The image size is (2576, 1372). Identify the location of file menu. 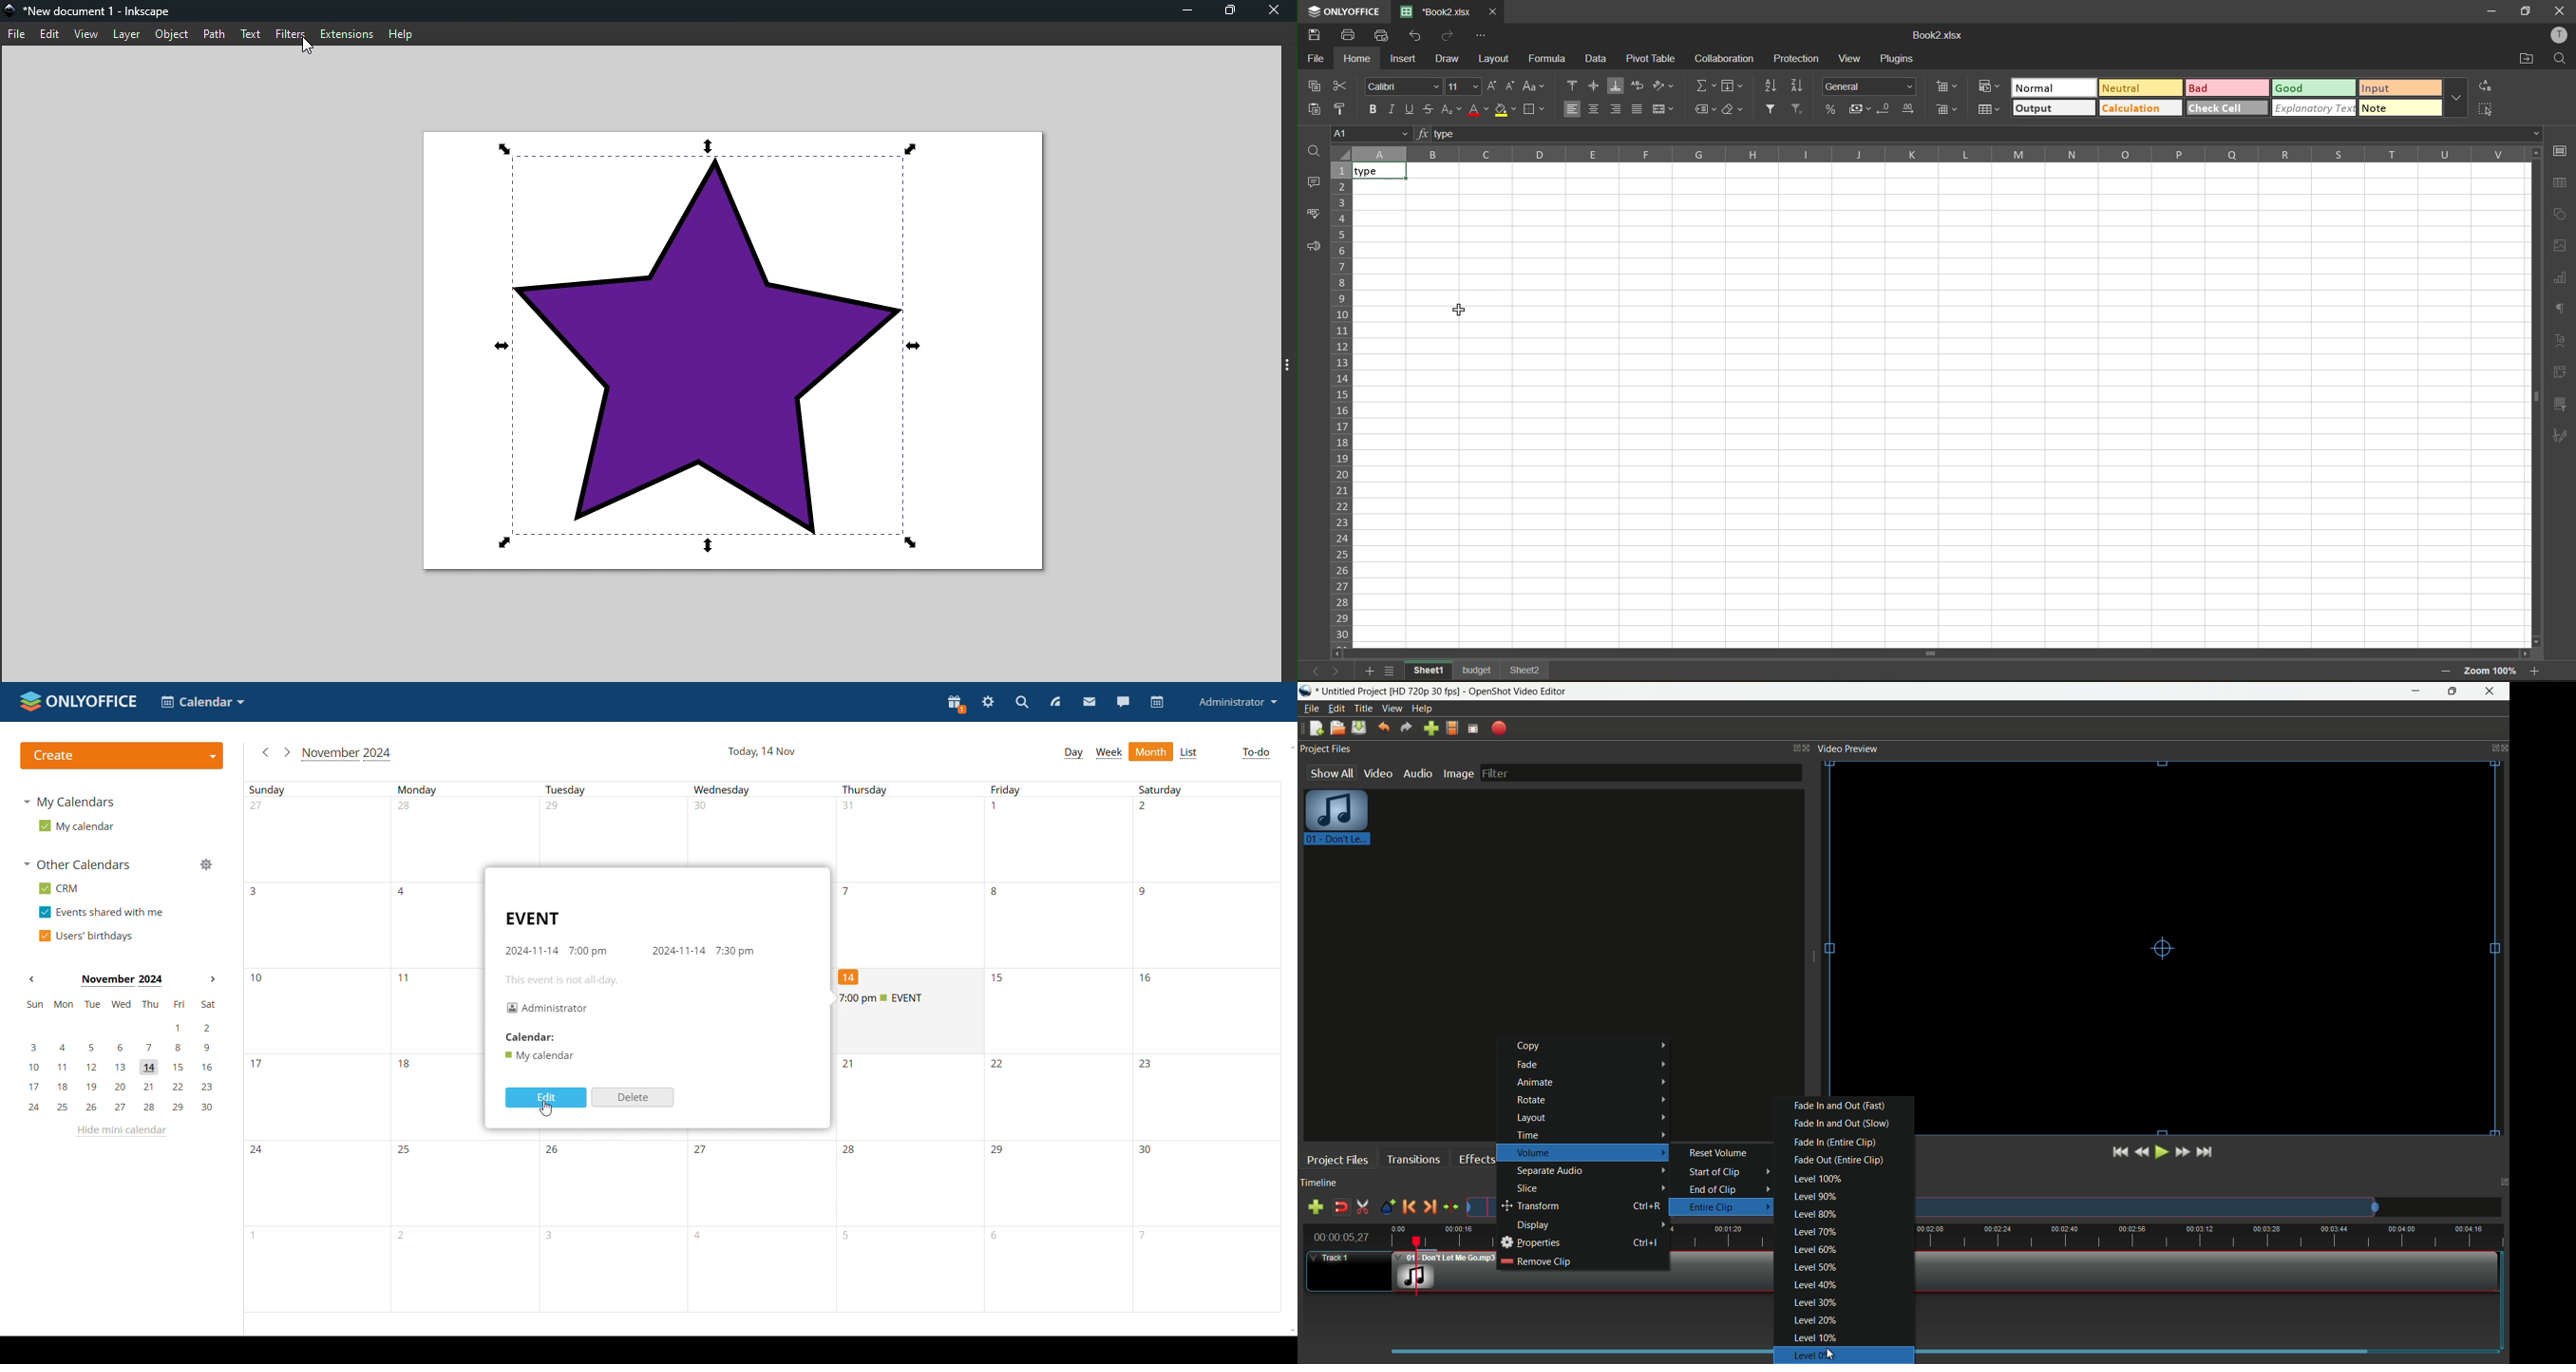
(1309, 709).